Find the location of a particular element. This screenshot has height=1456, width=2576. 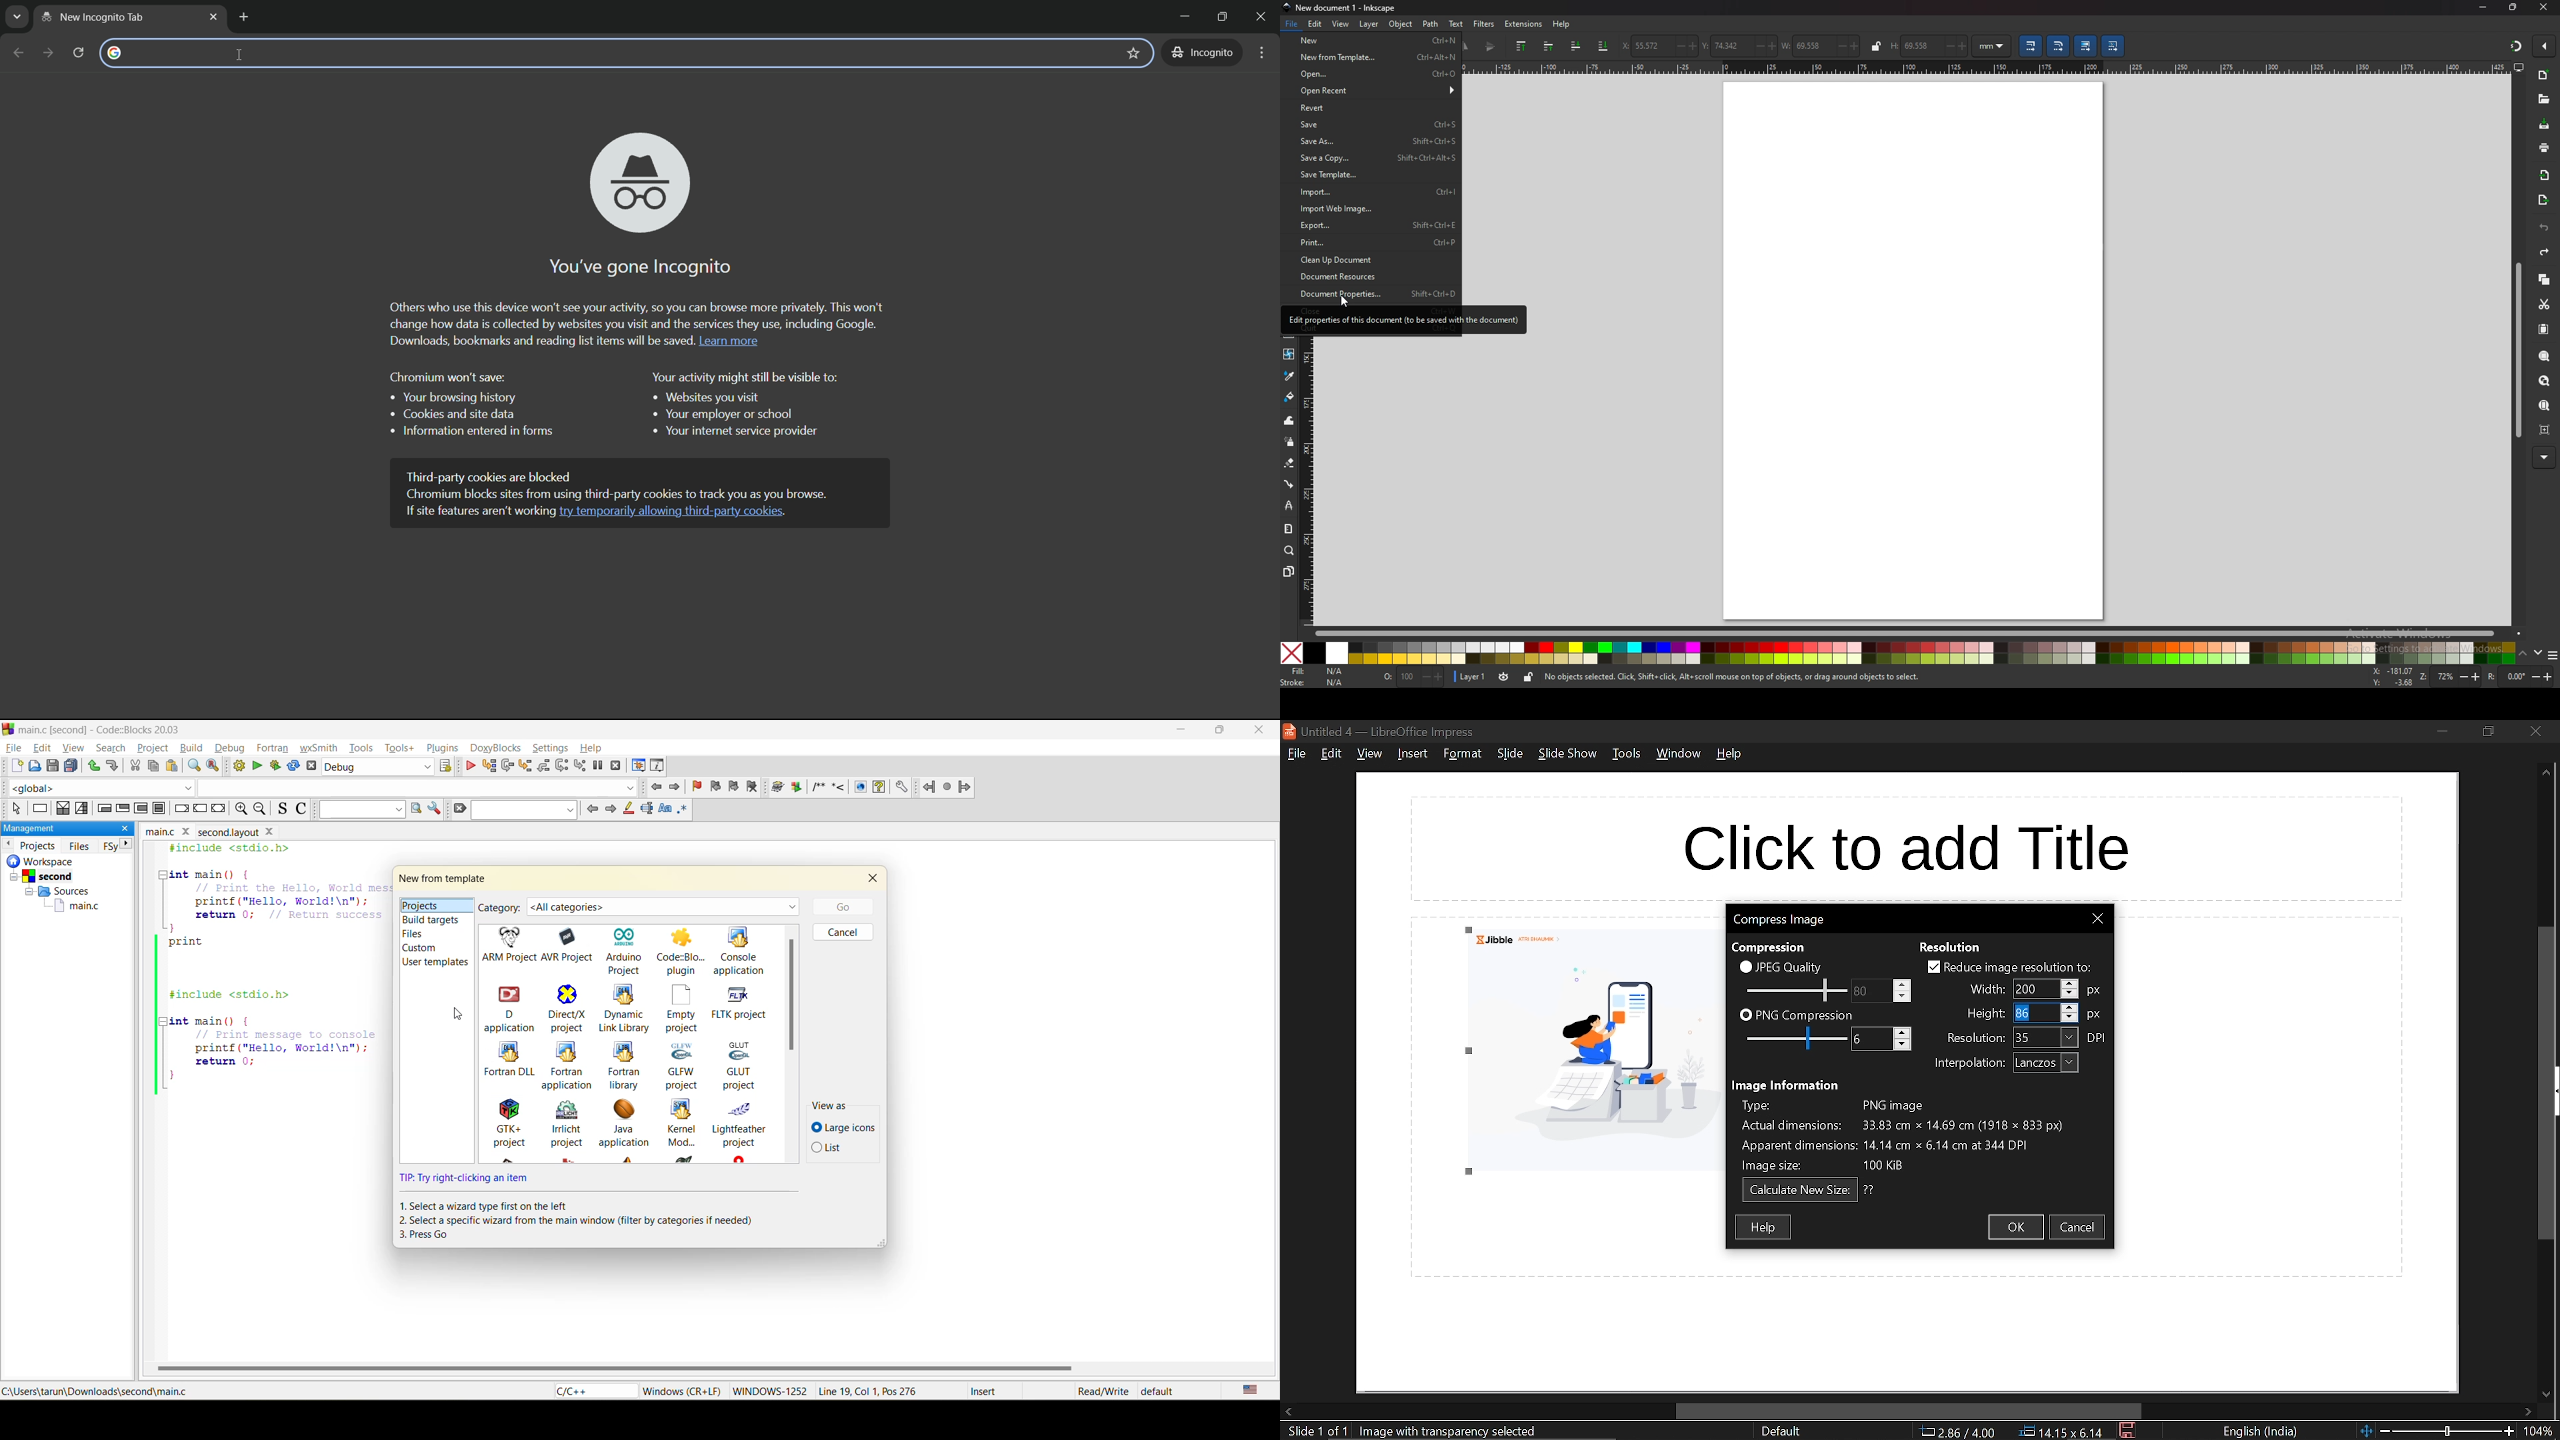

help is located at coordinates (589, 749).